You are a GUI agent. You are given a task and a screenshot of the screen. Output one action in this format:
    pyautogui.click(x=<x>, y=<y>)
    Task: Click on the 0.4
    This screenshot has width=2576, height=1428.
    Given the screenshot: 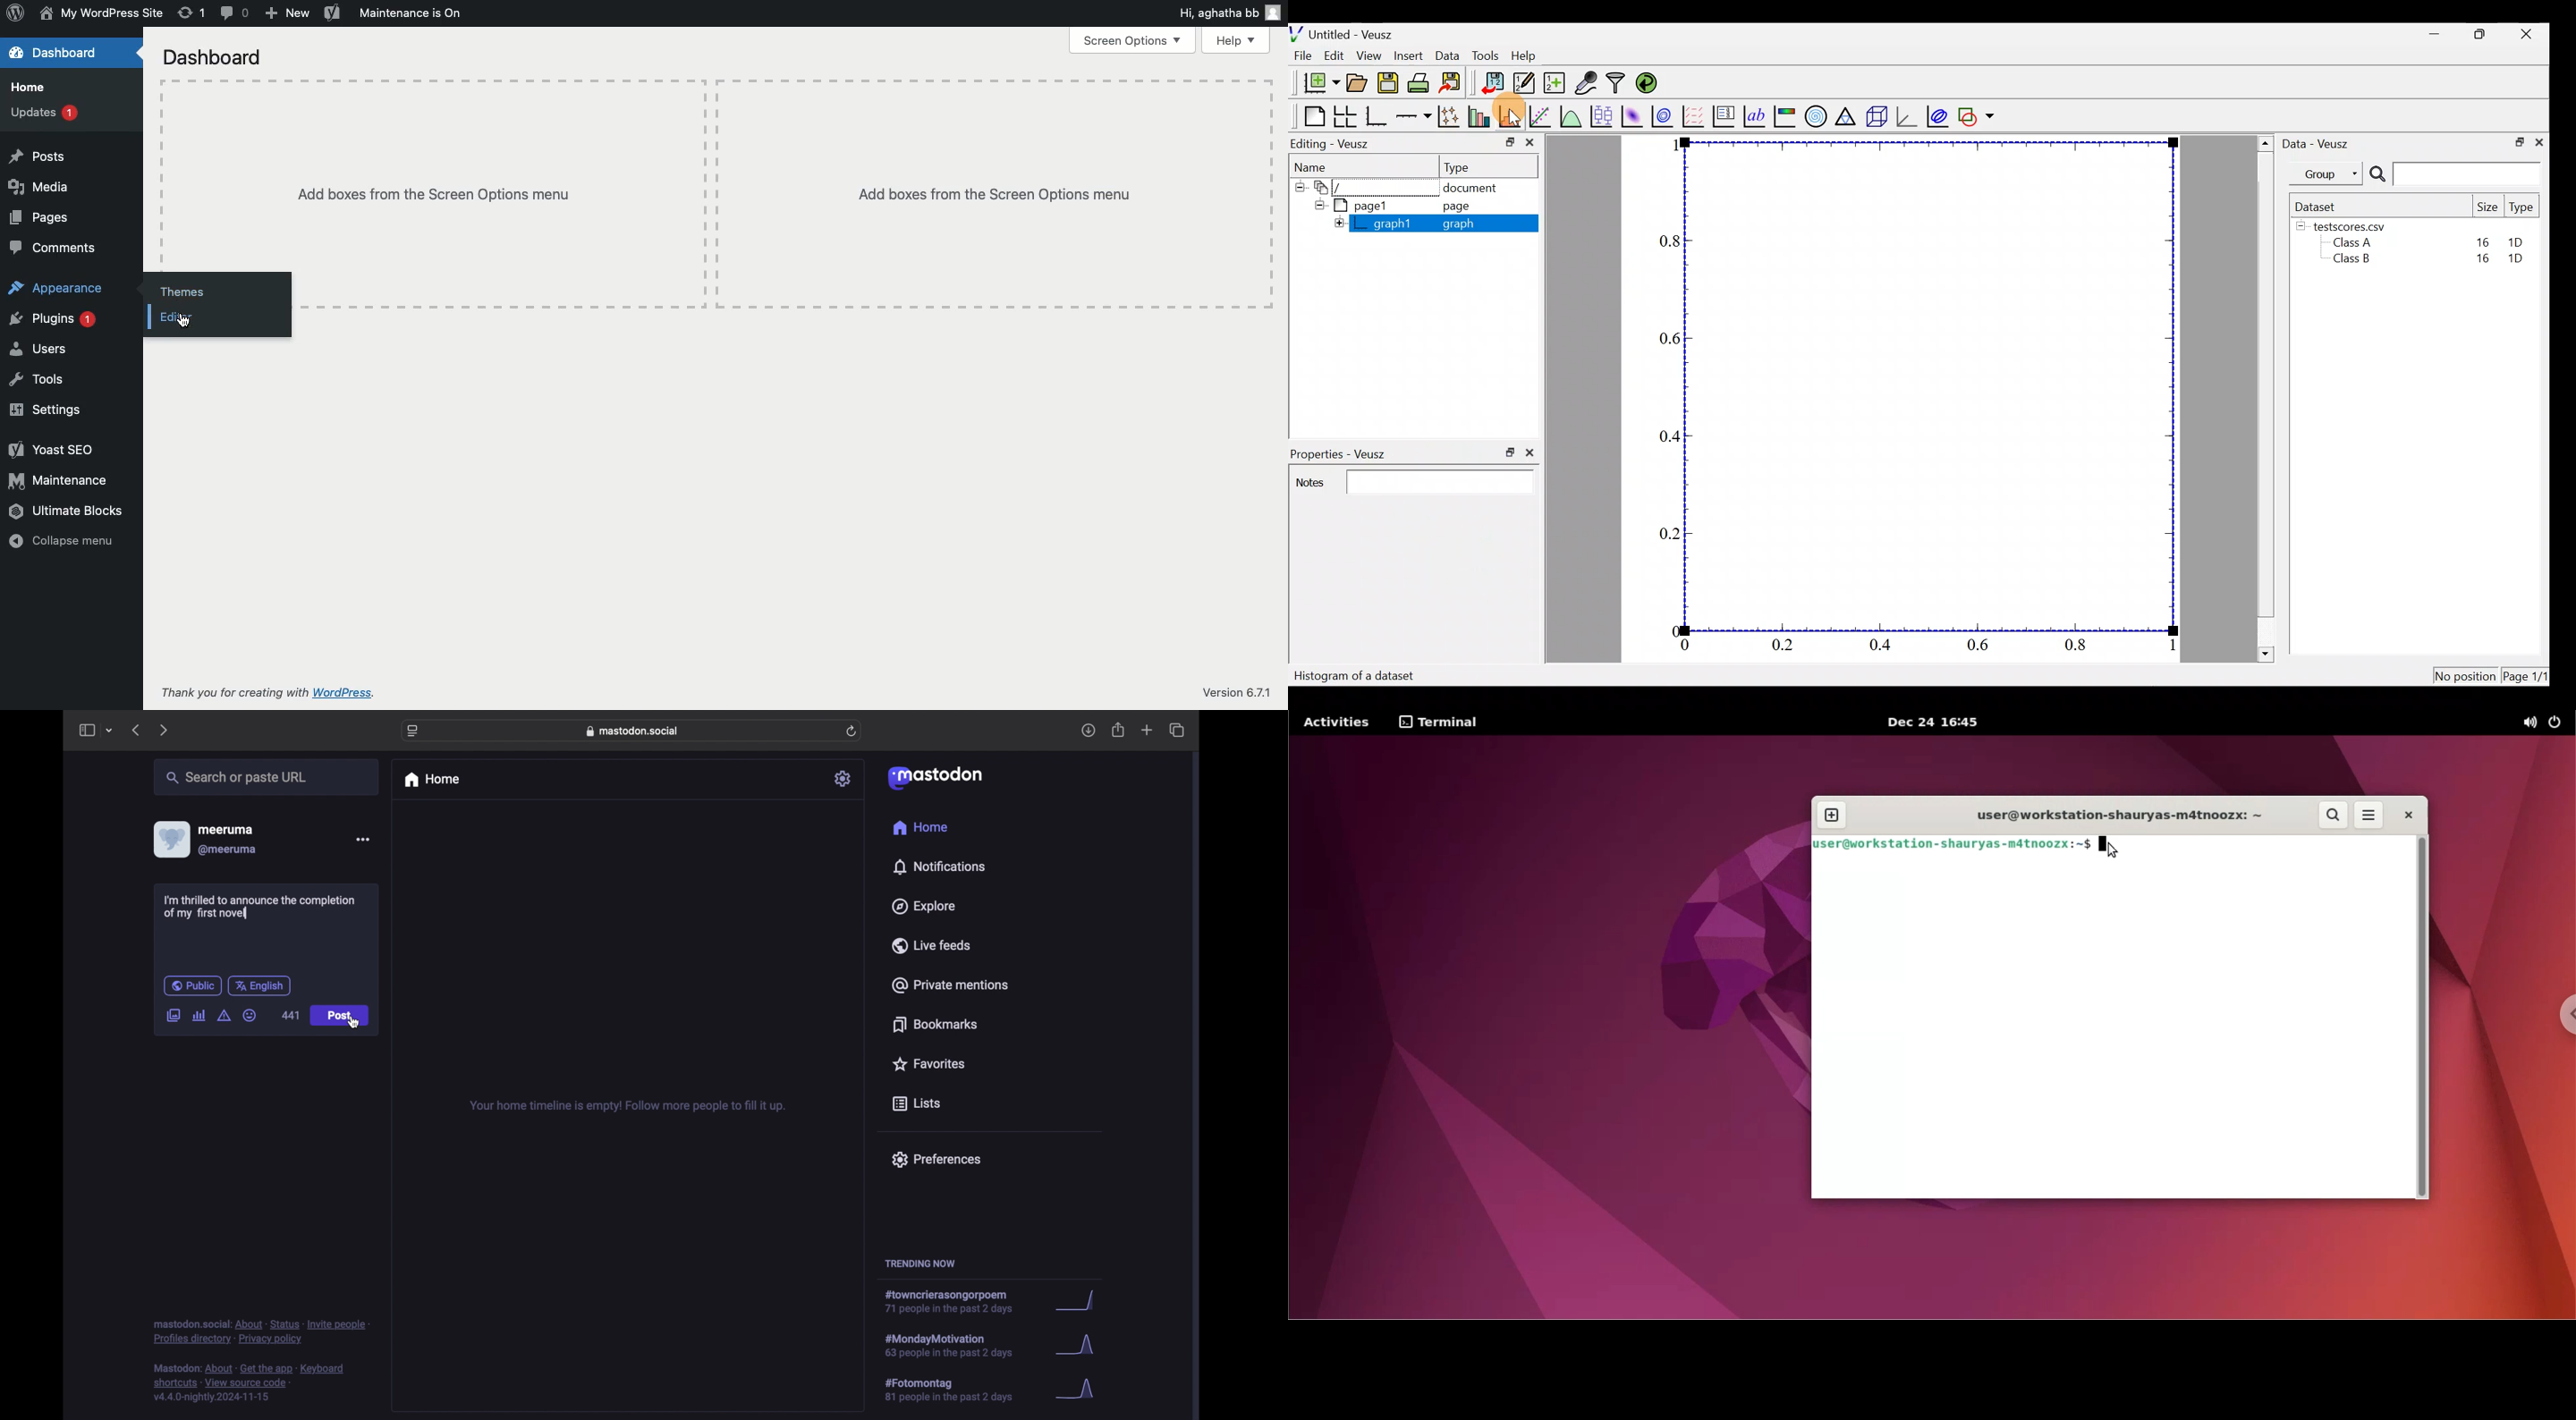 What is the action you would take?
    pyautogui.click(x=1663, y=435)
    